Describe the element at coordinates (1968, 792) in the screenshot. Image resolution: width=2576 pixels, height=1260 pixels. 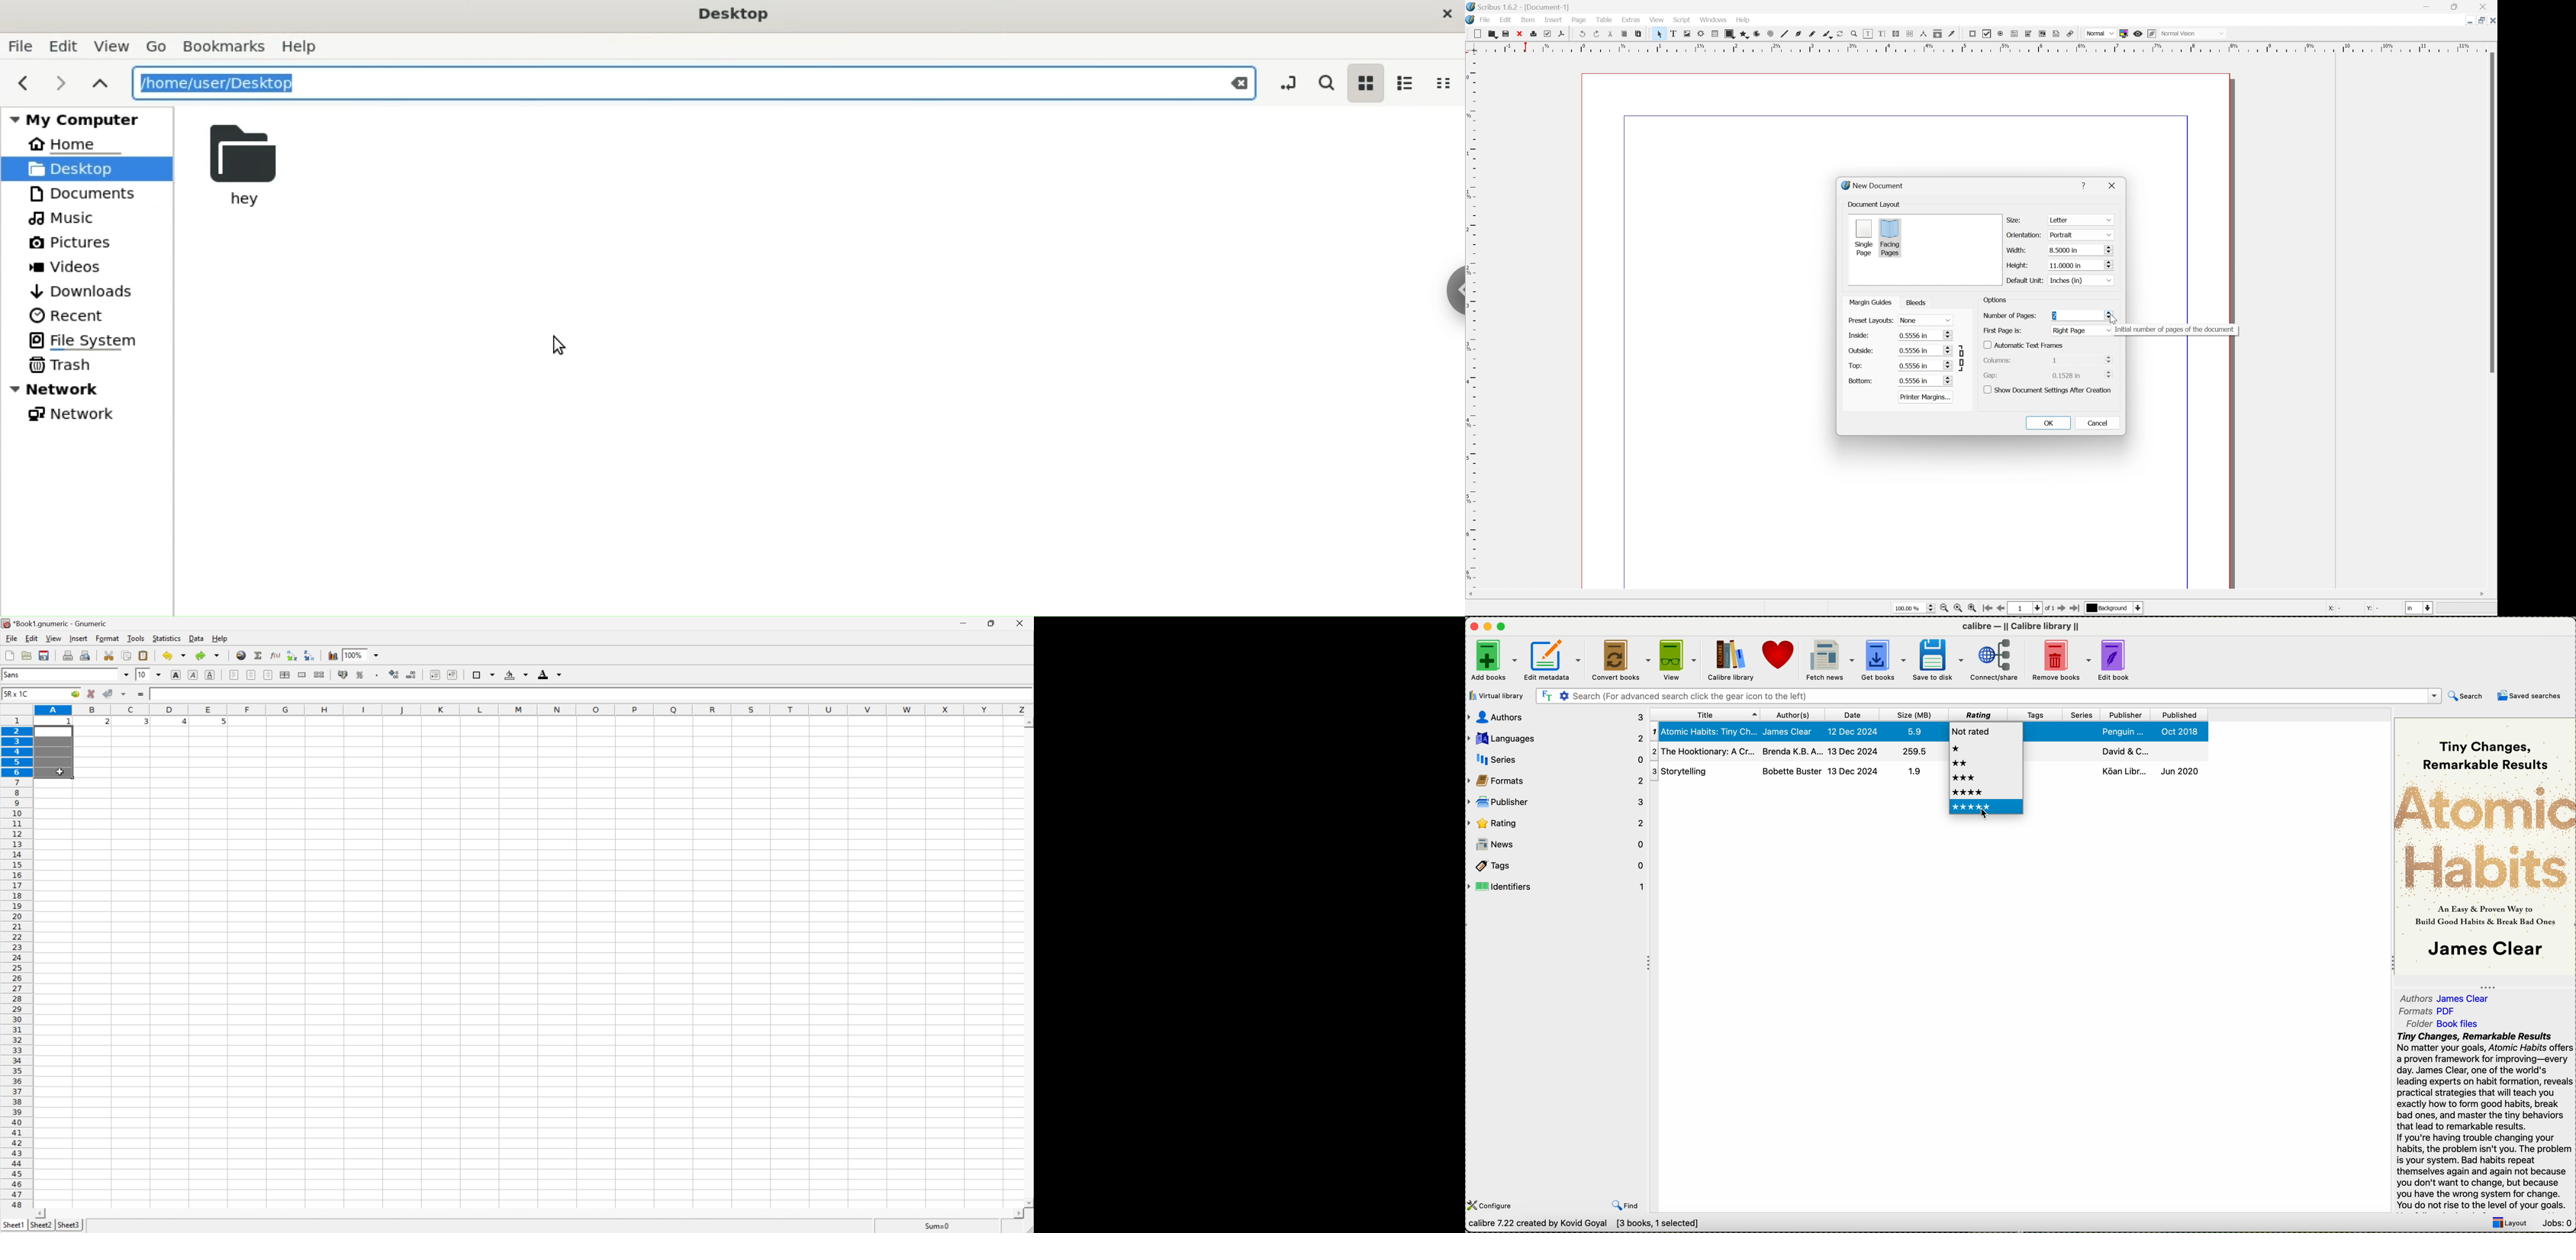
I see `four stars` at that location.